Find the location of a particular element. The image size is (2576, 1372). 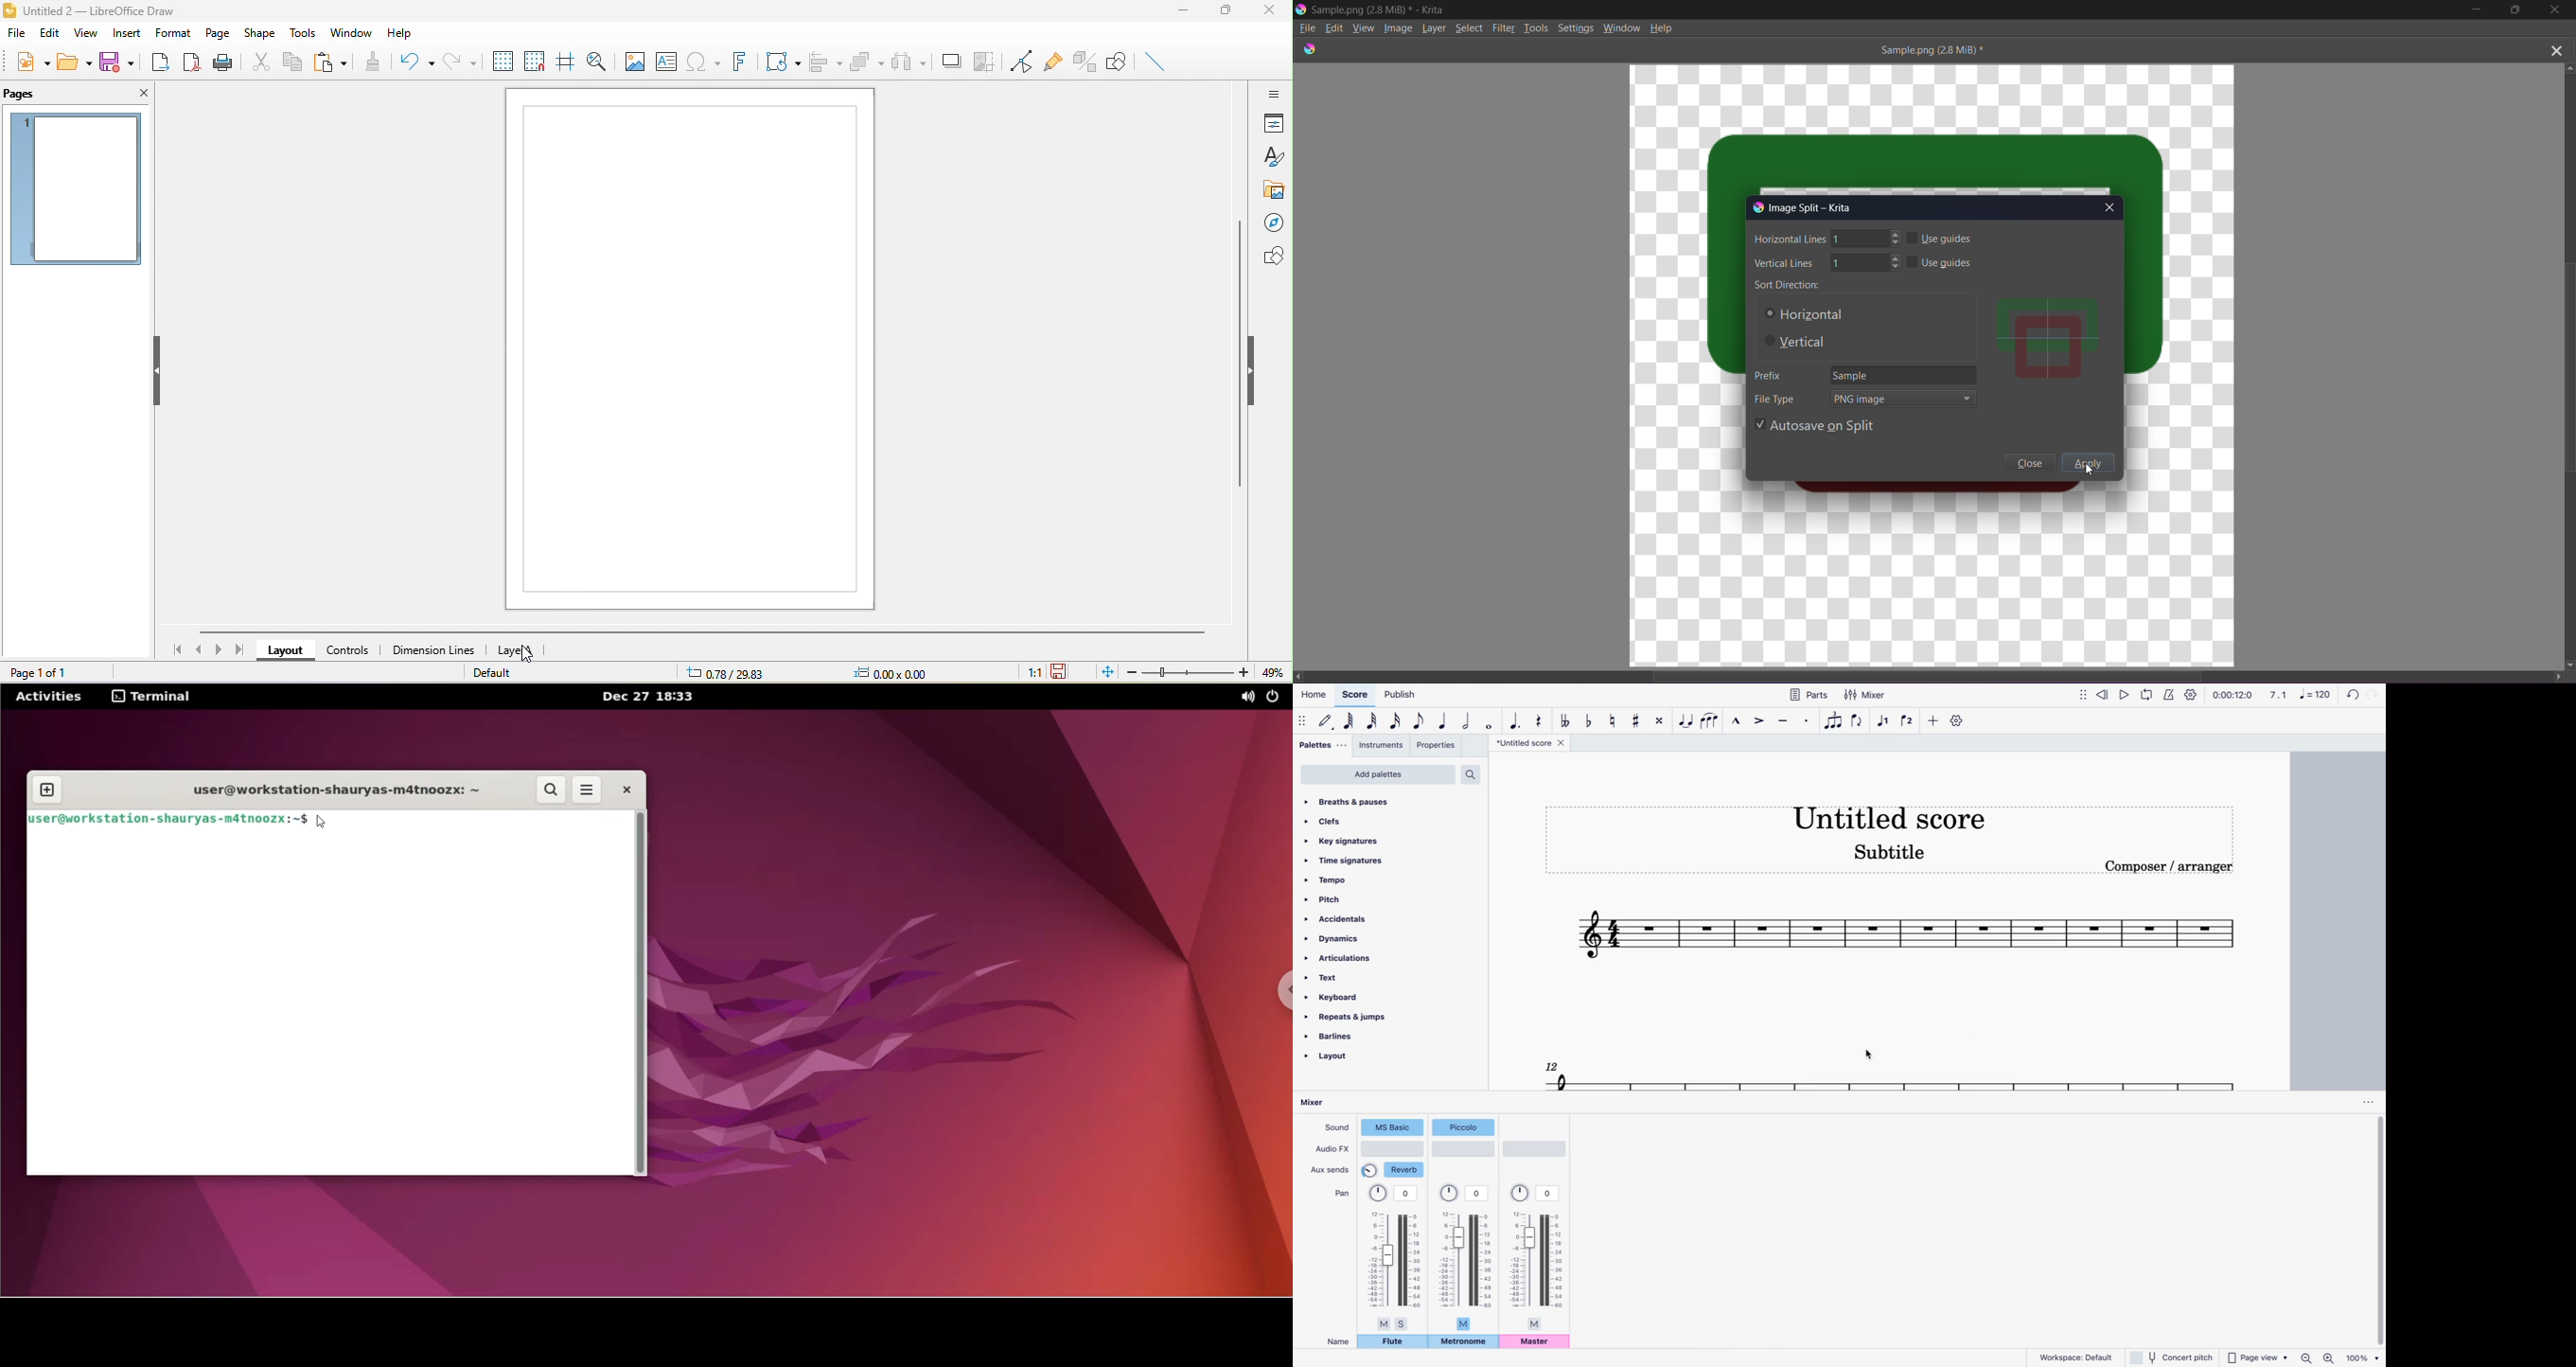

fit to the current page is located at coordinates (1100, 672).